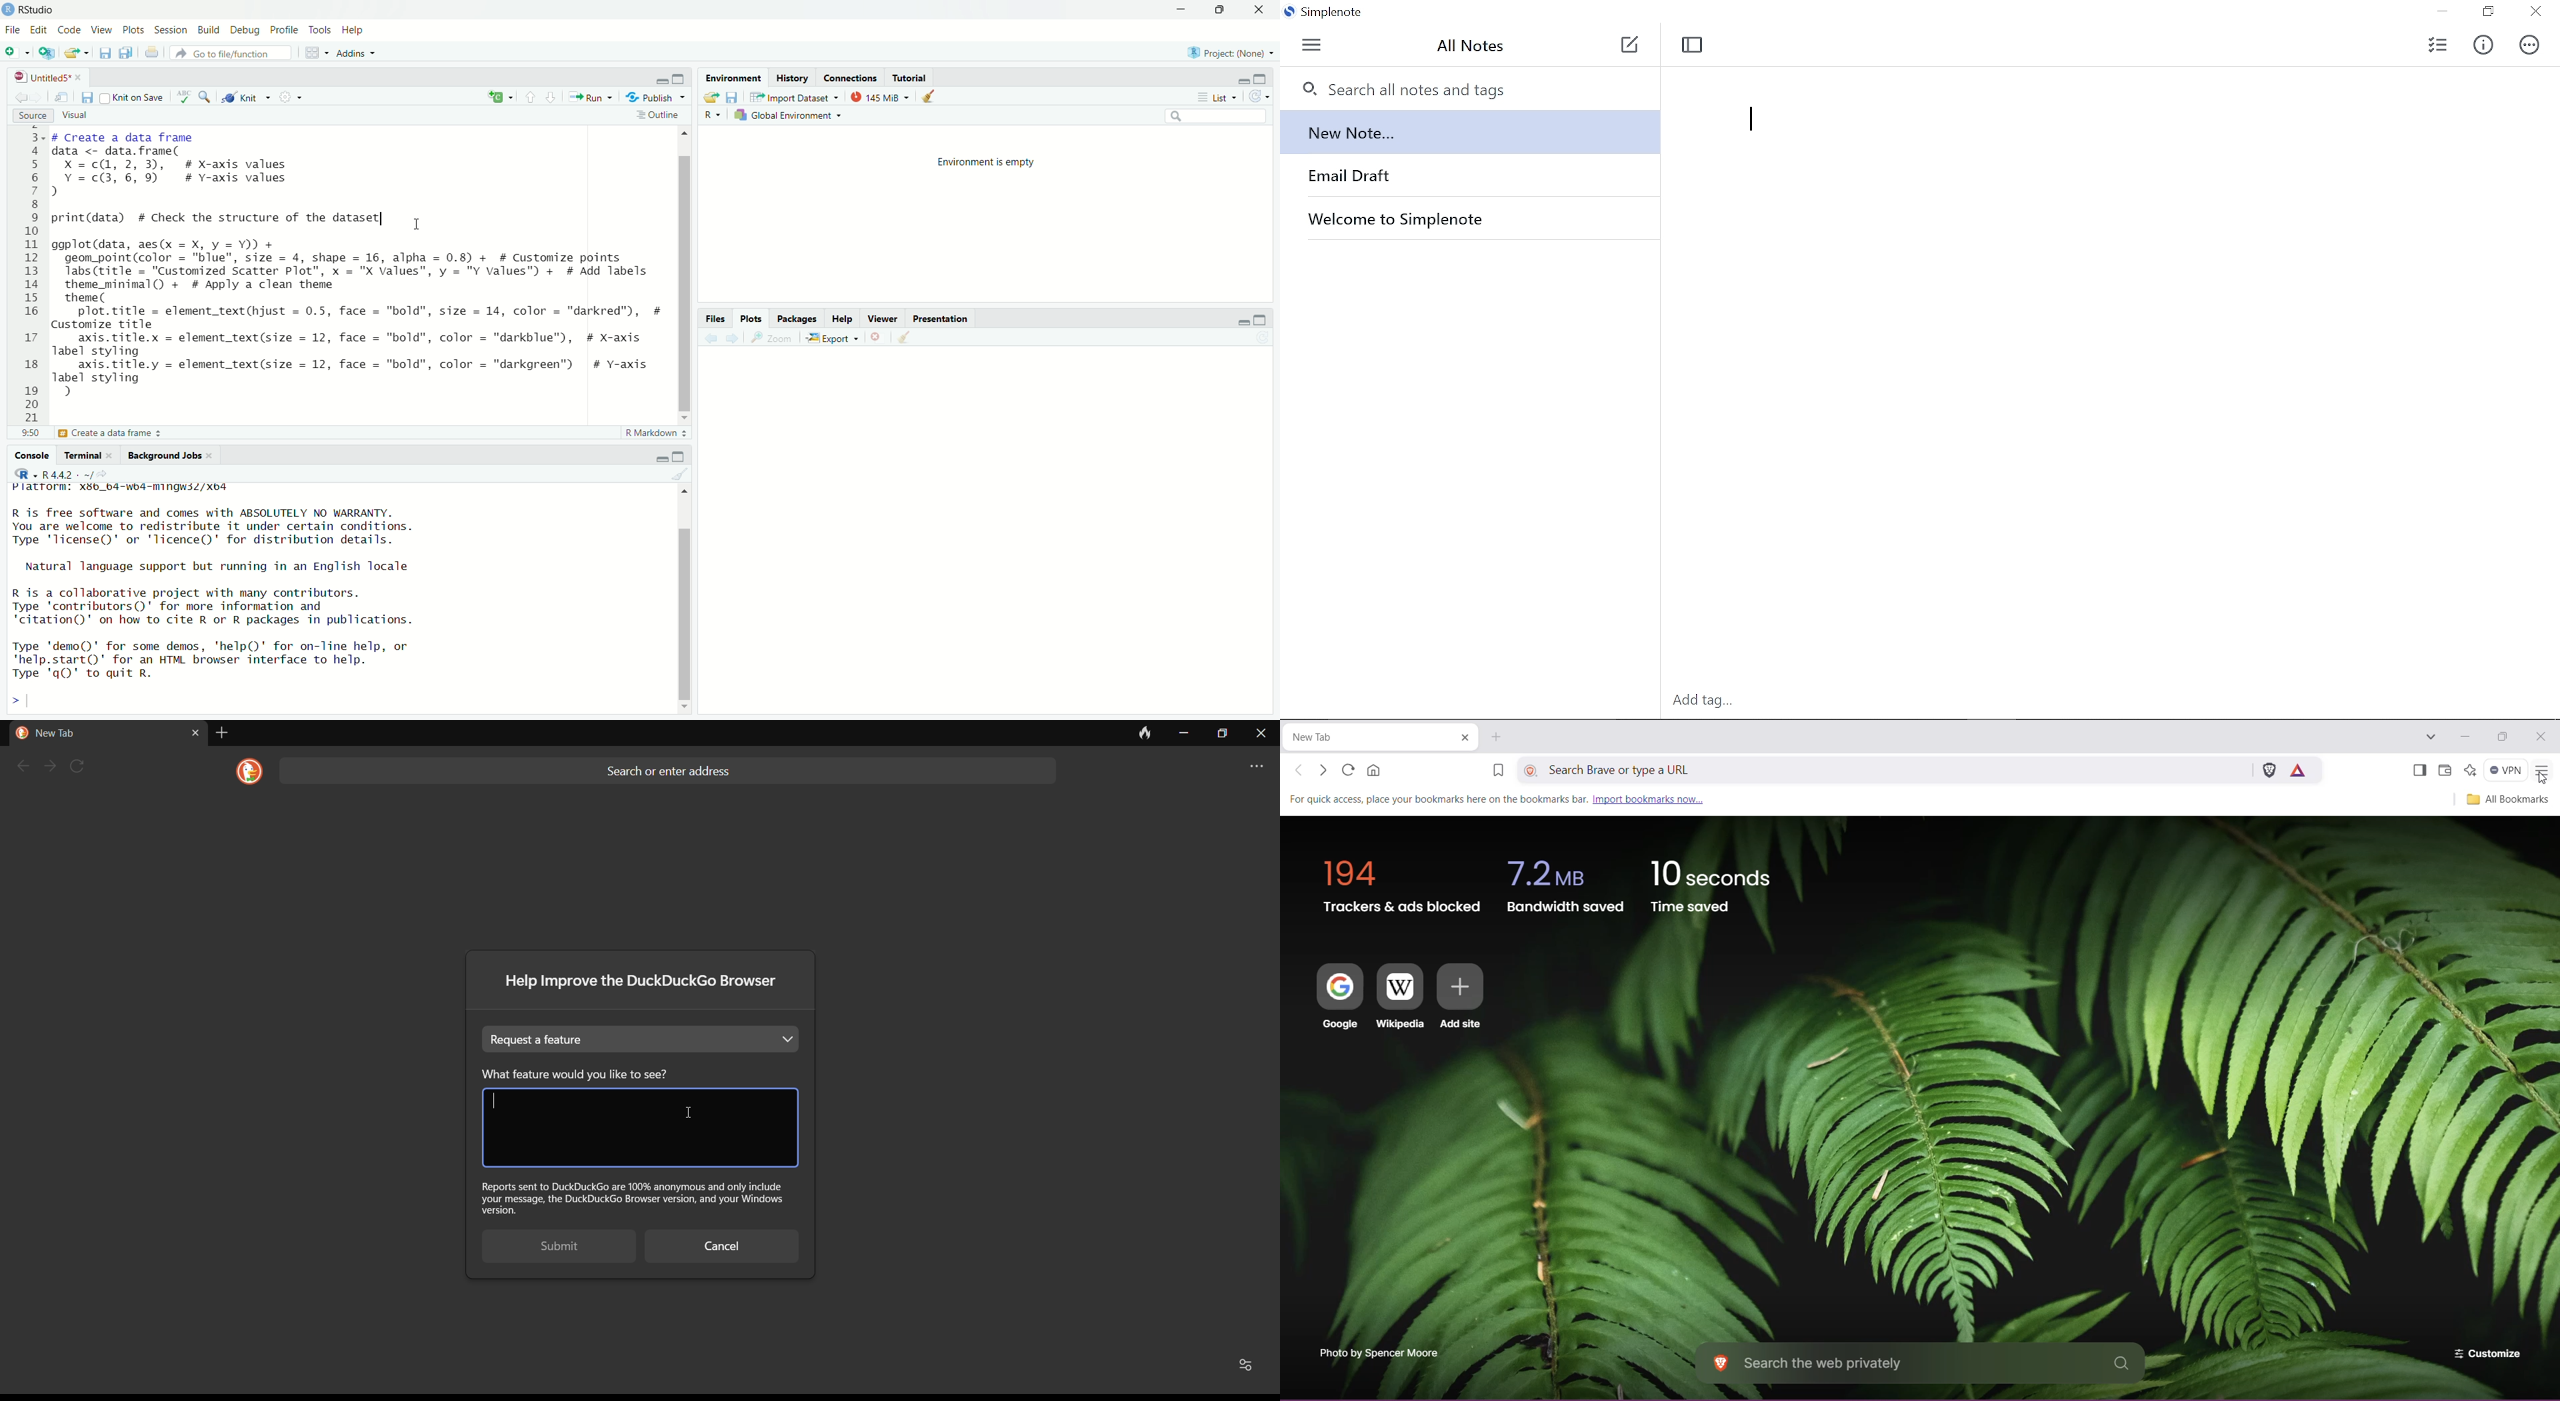 This screenshot has width=2576, height=1428. What do you see at coordinates (2541, 771) in the screenshot?
I see `Customize and control Brave` at bounding box center [2541, 771].